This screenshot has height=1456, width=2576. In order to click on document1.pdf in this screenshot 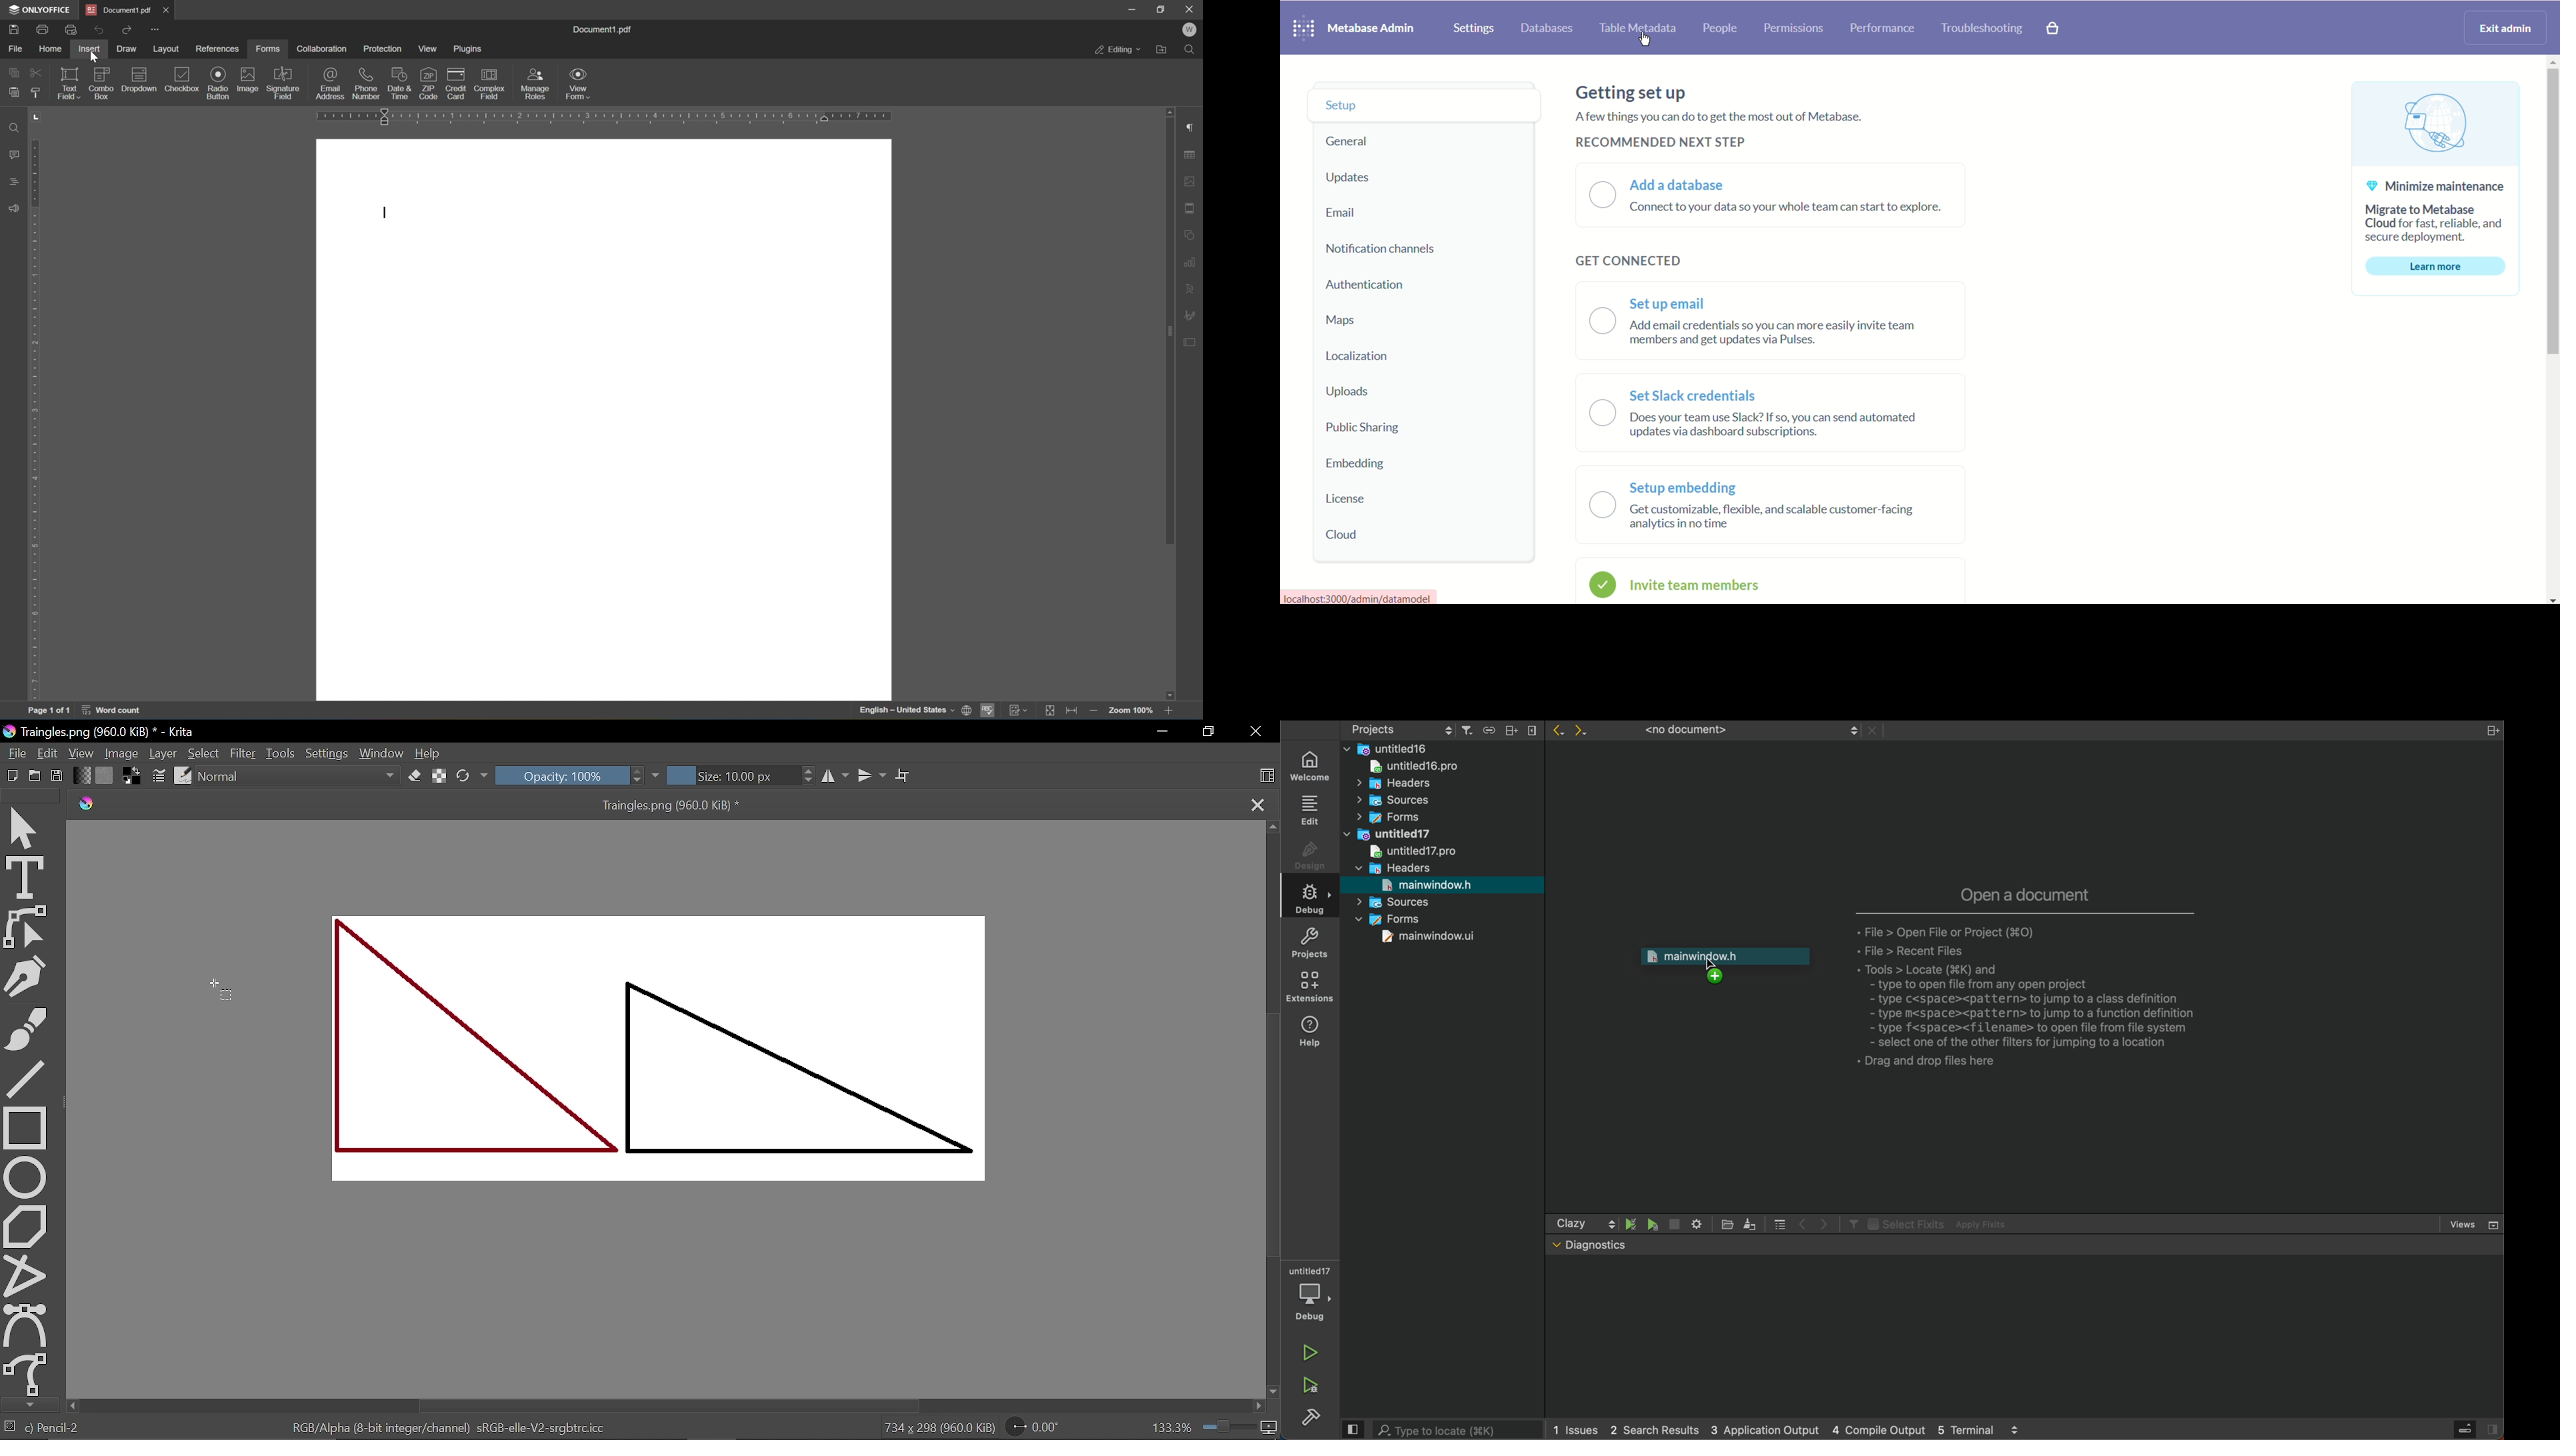, I will do `click(605, 29)`.